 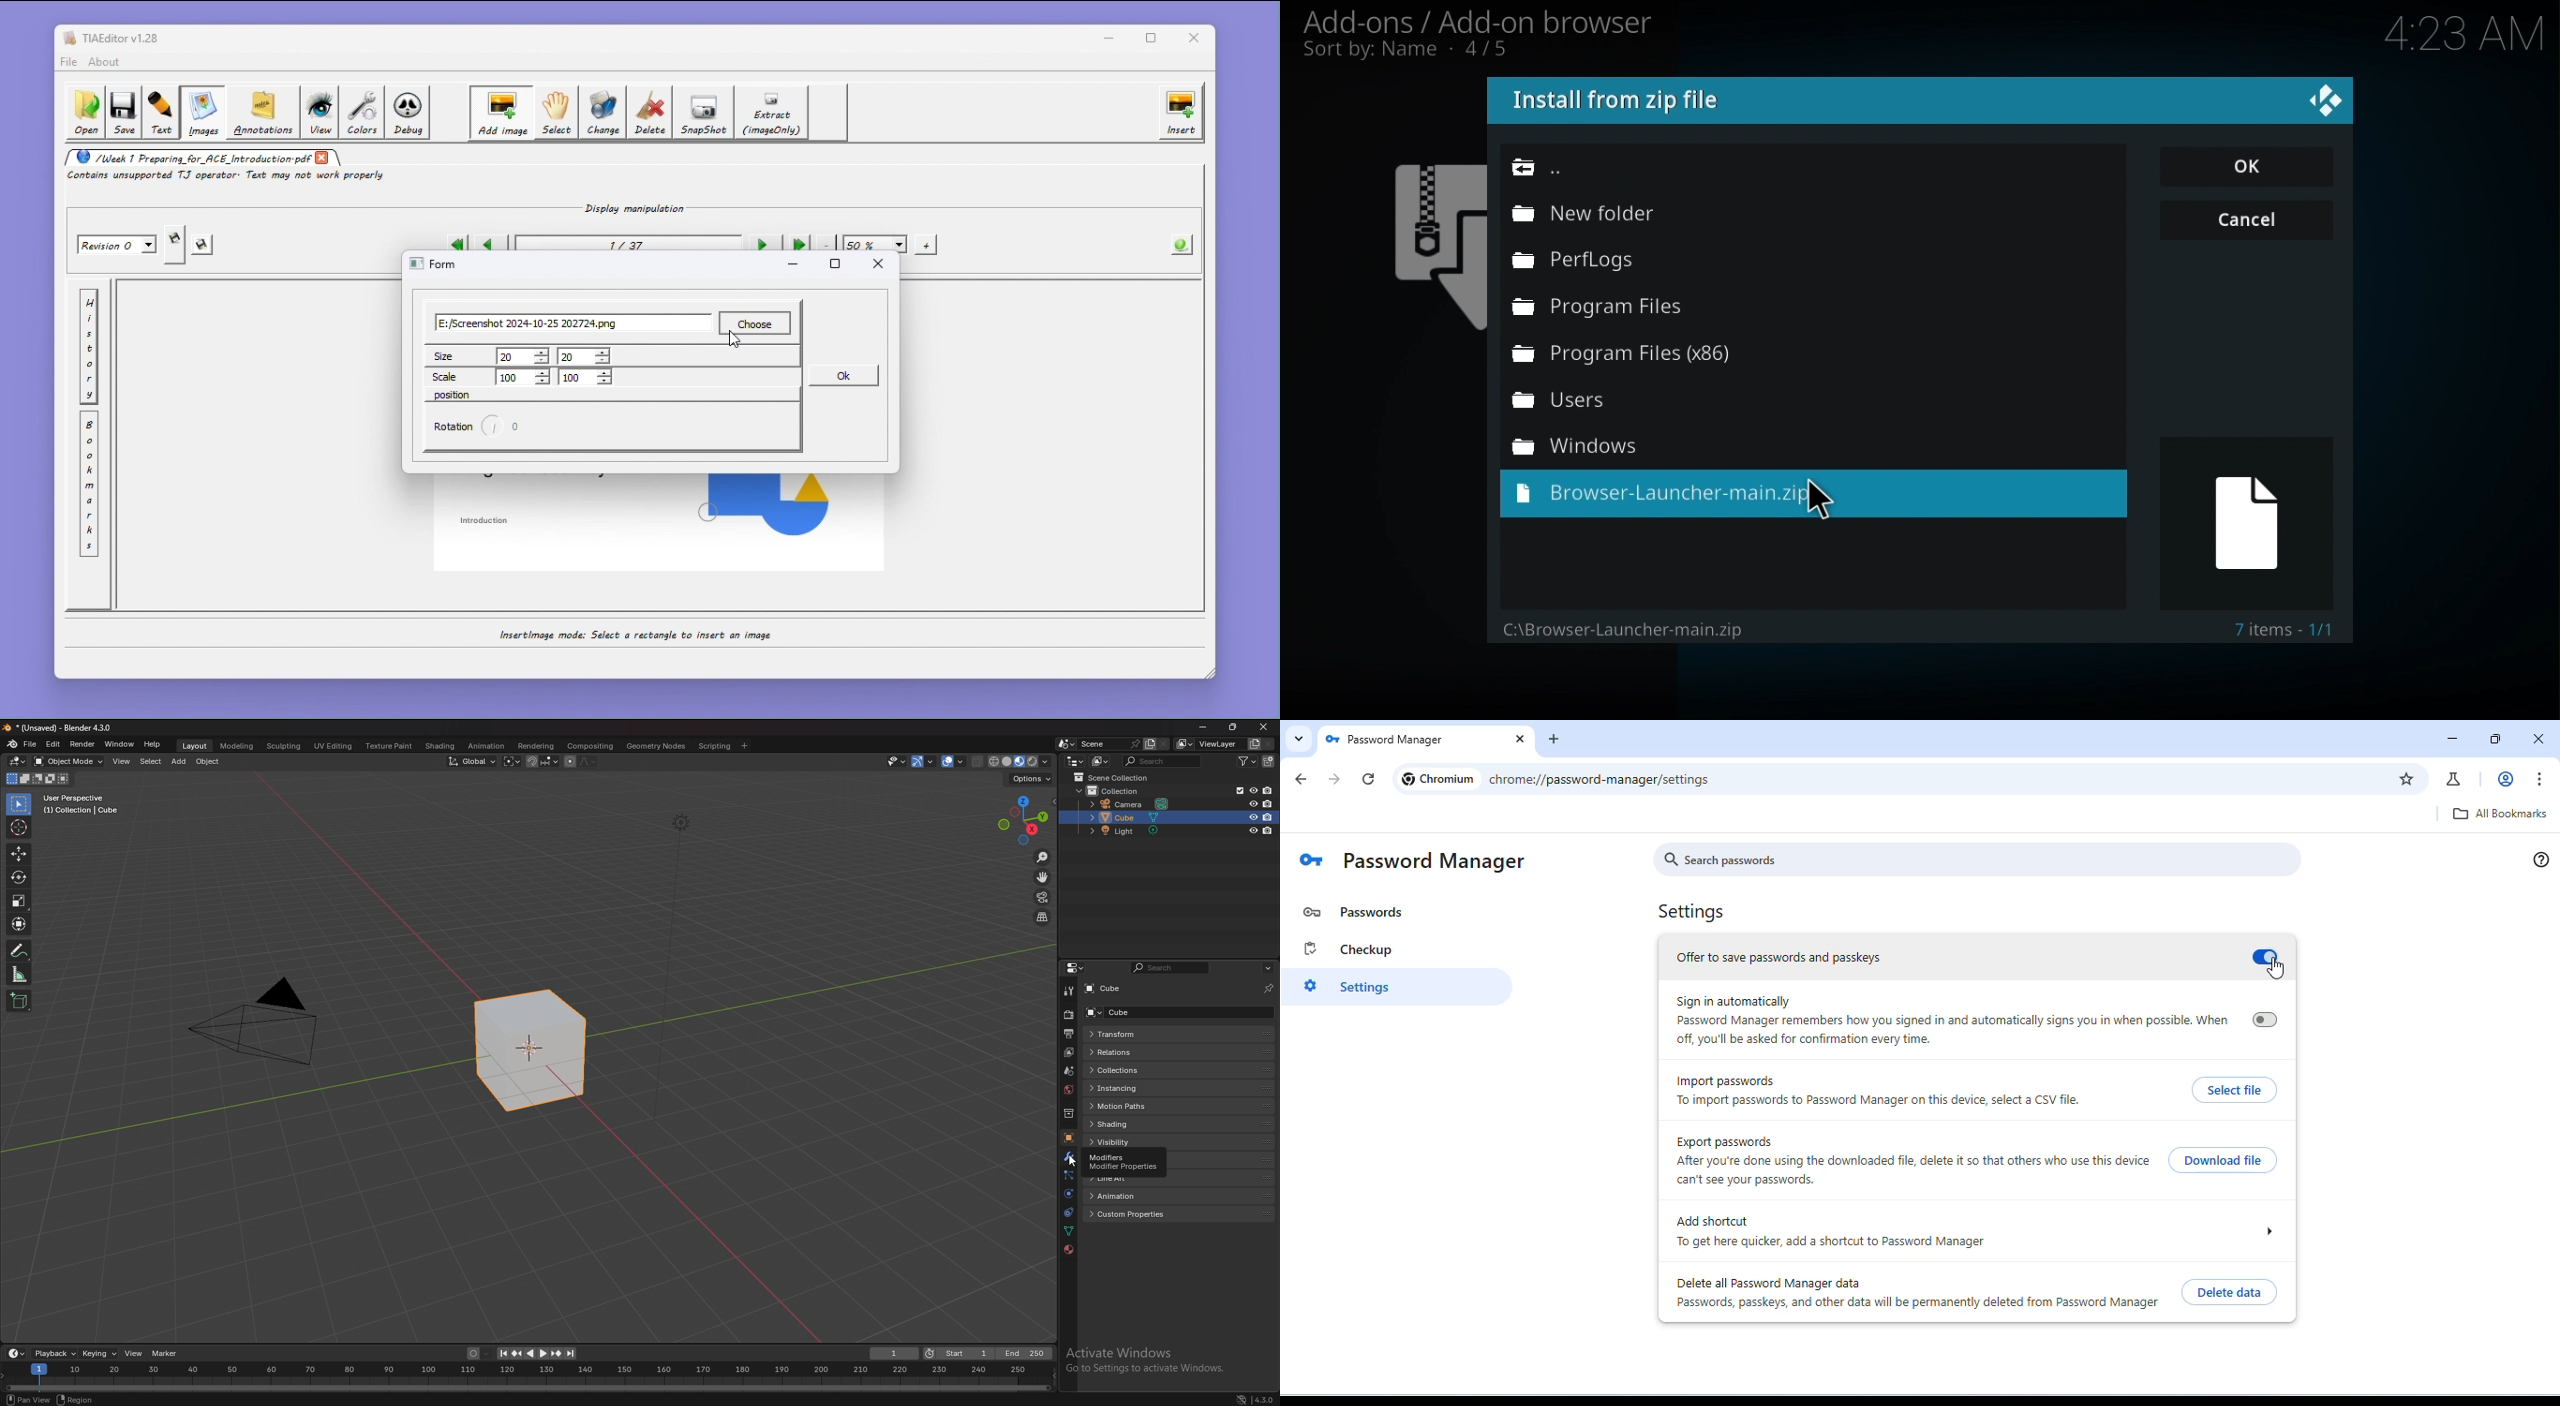 What do you see at coordinates (1829, 1241) in the screenshot?
I see `To get here quicker, add a shortcut to Password Manager` at bounding box center [1829, 1241].